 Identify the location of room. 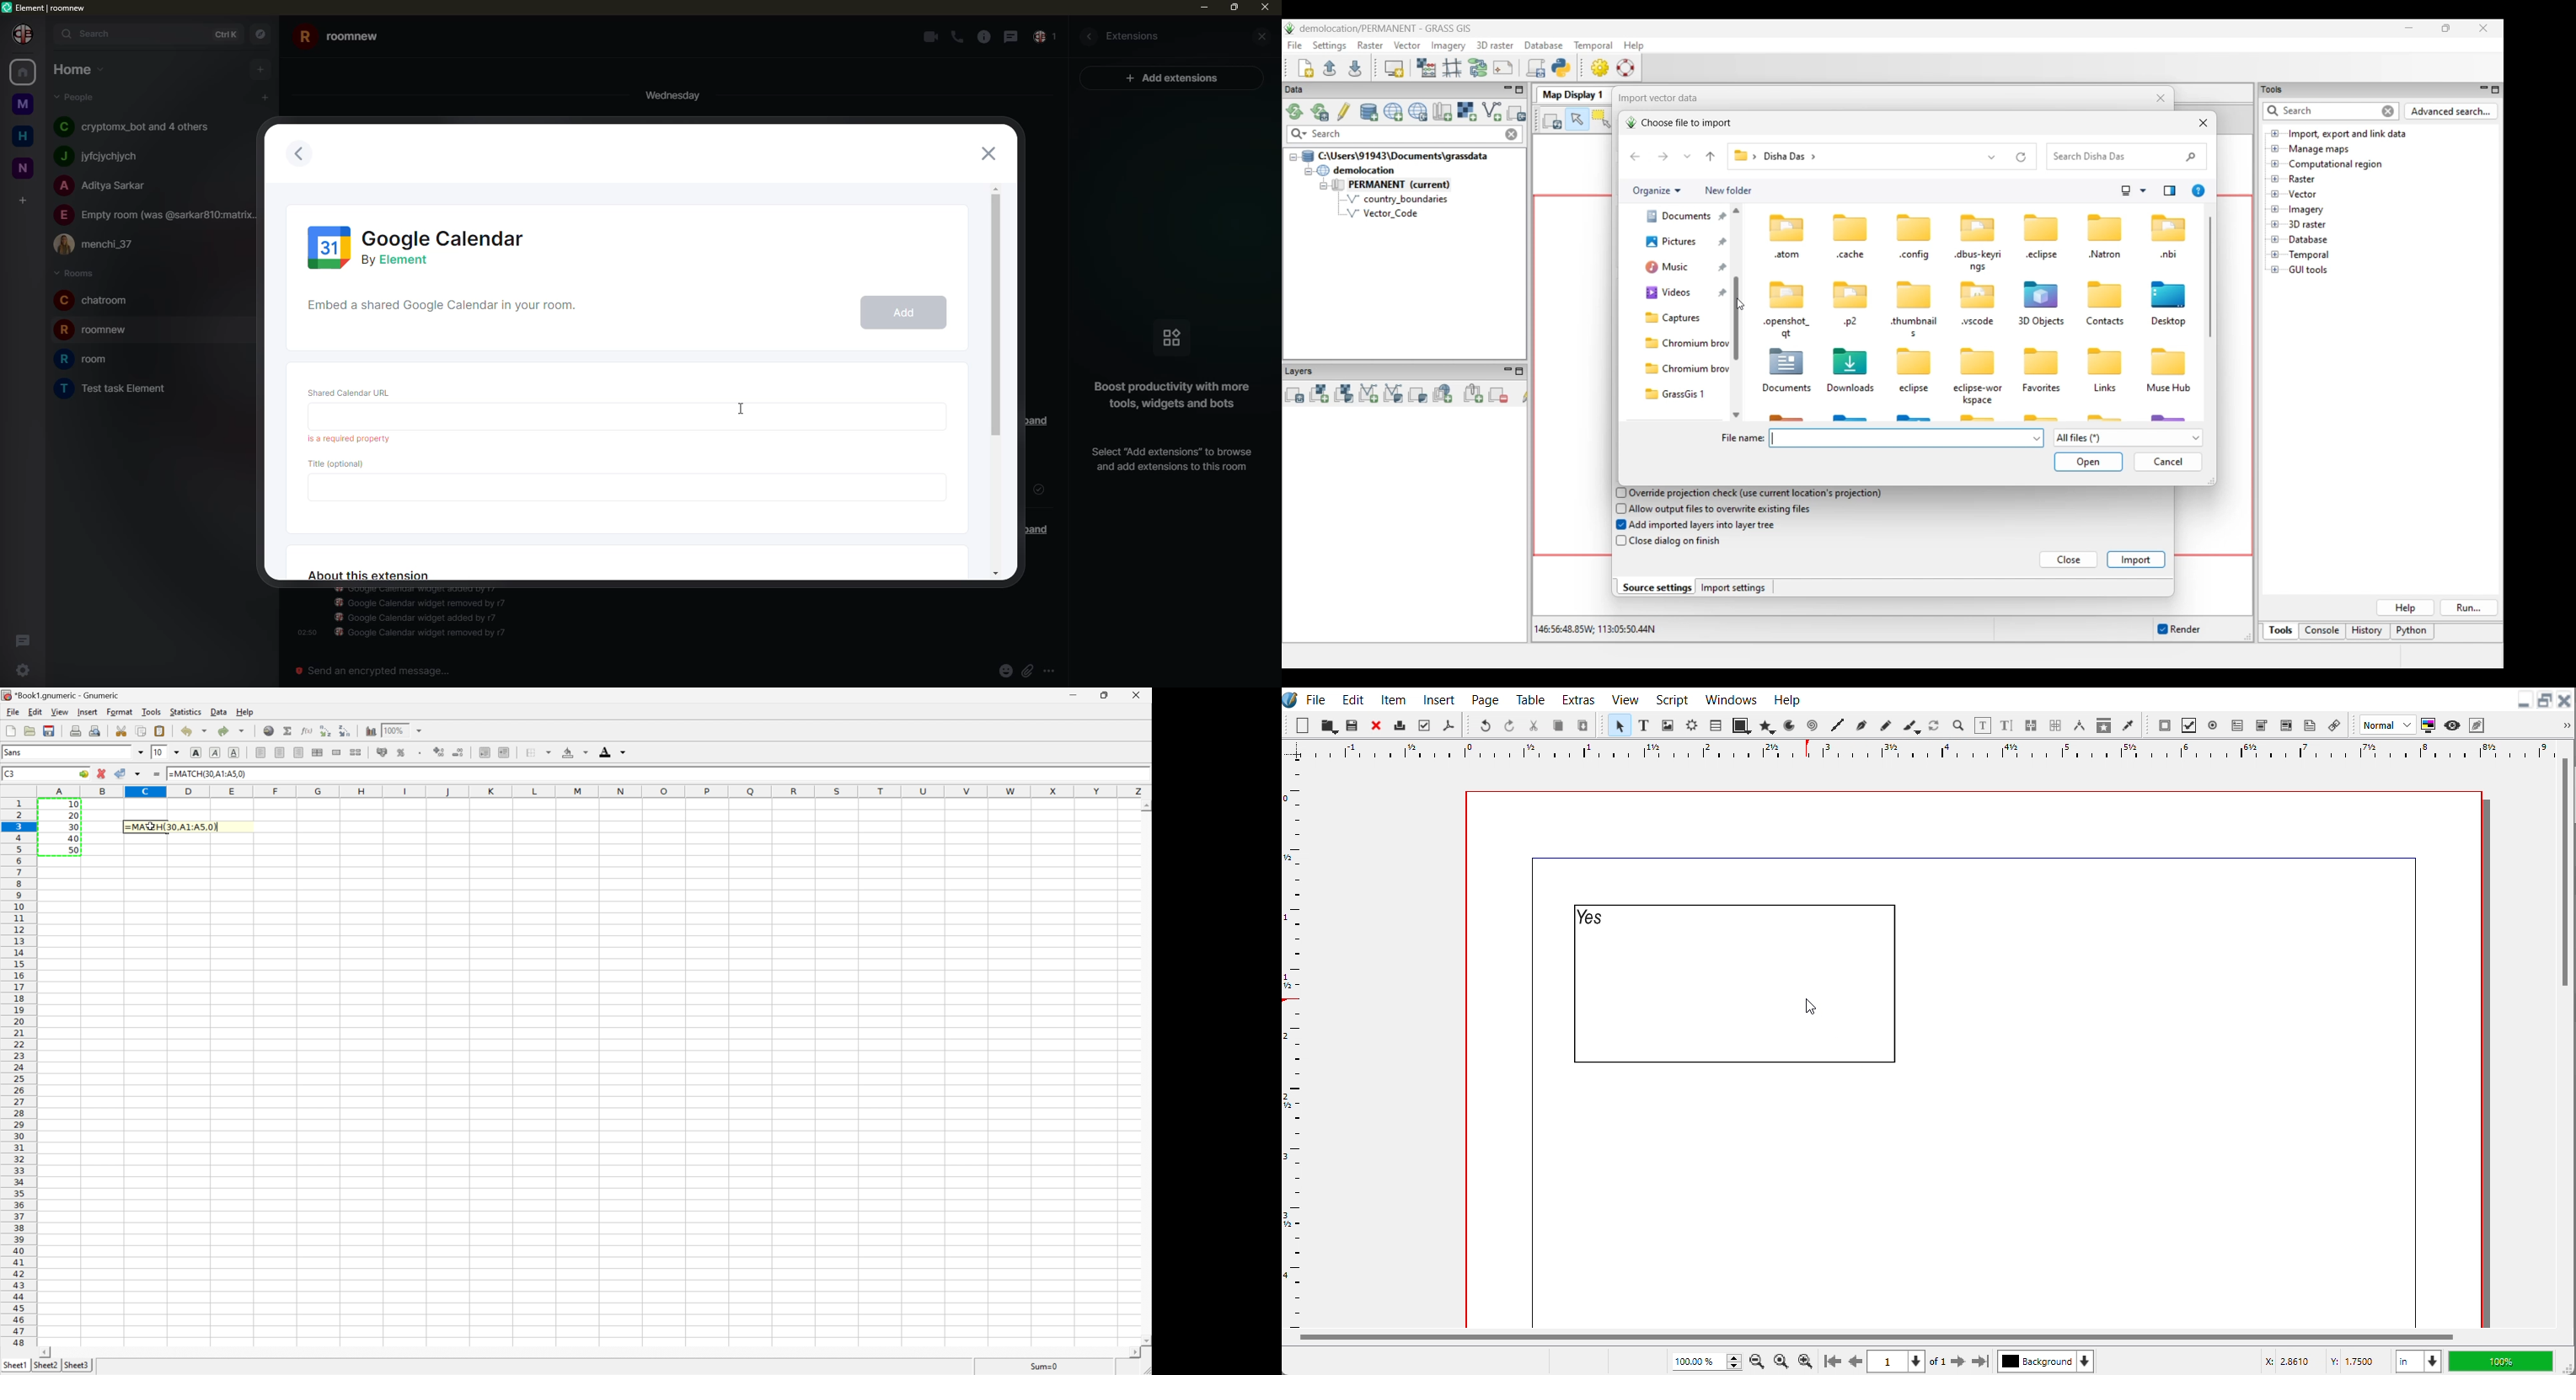
(116, 388).